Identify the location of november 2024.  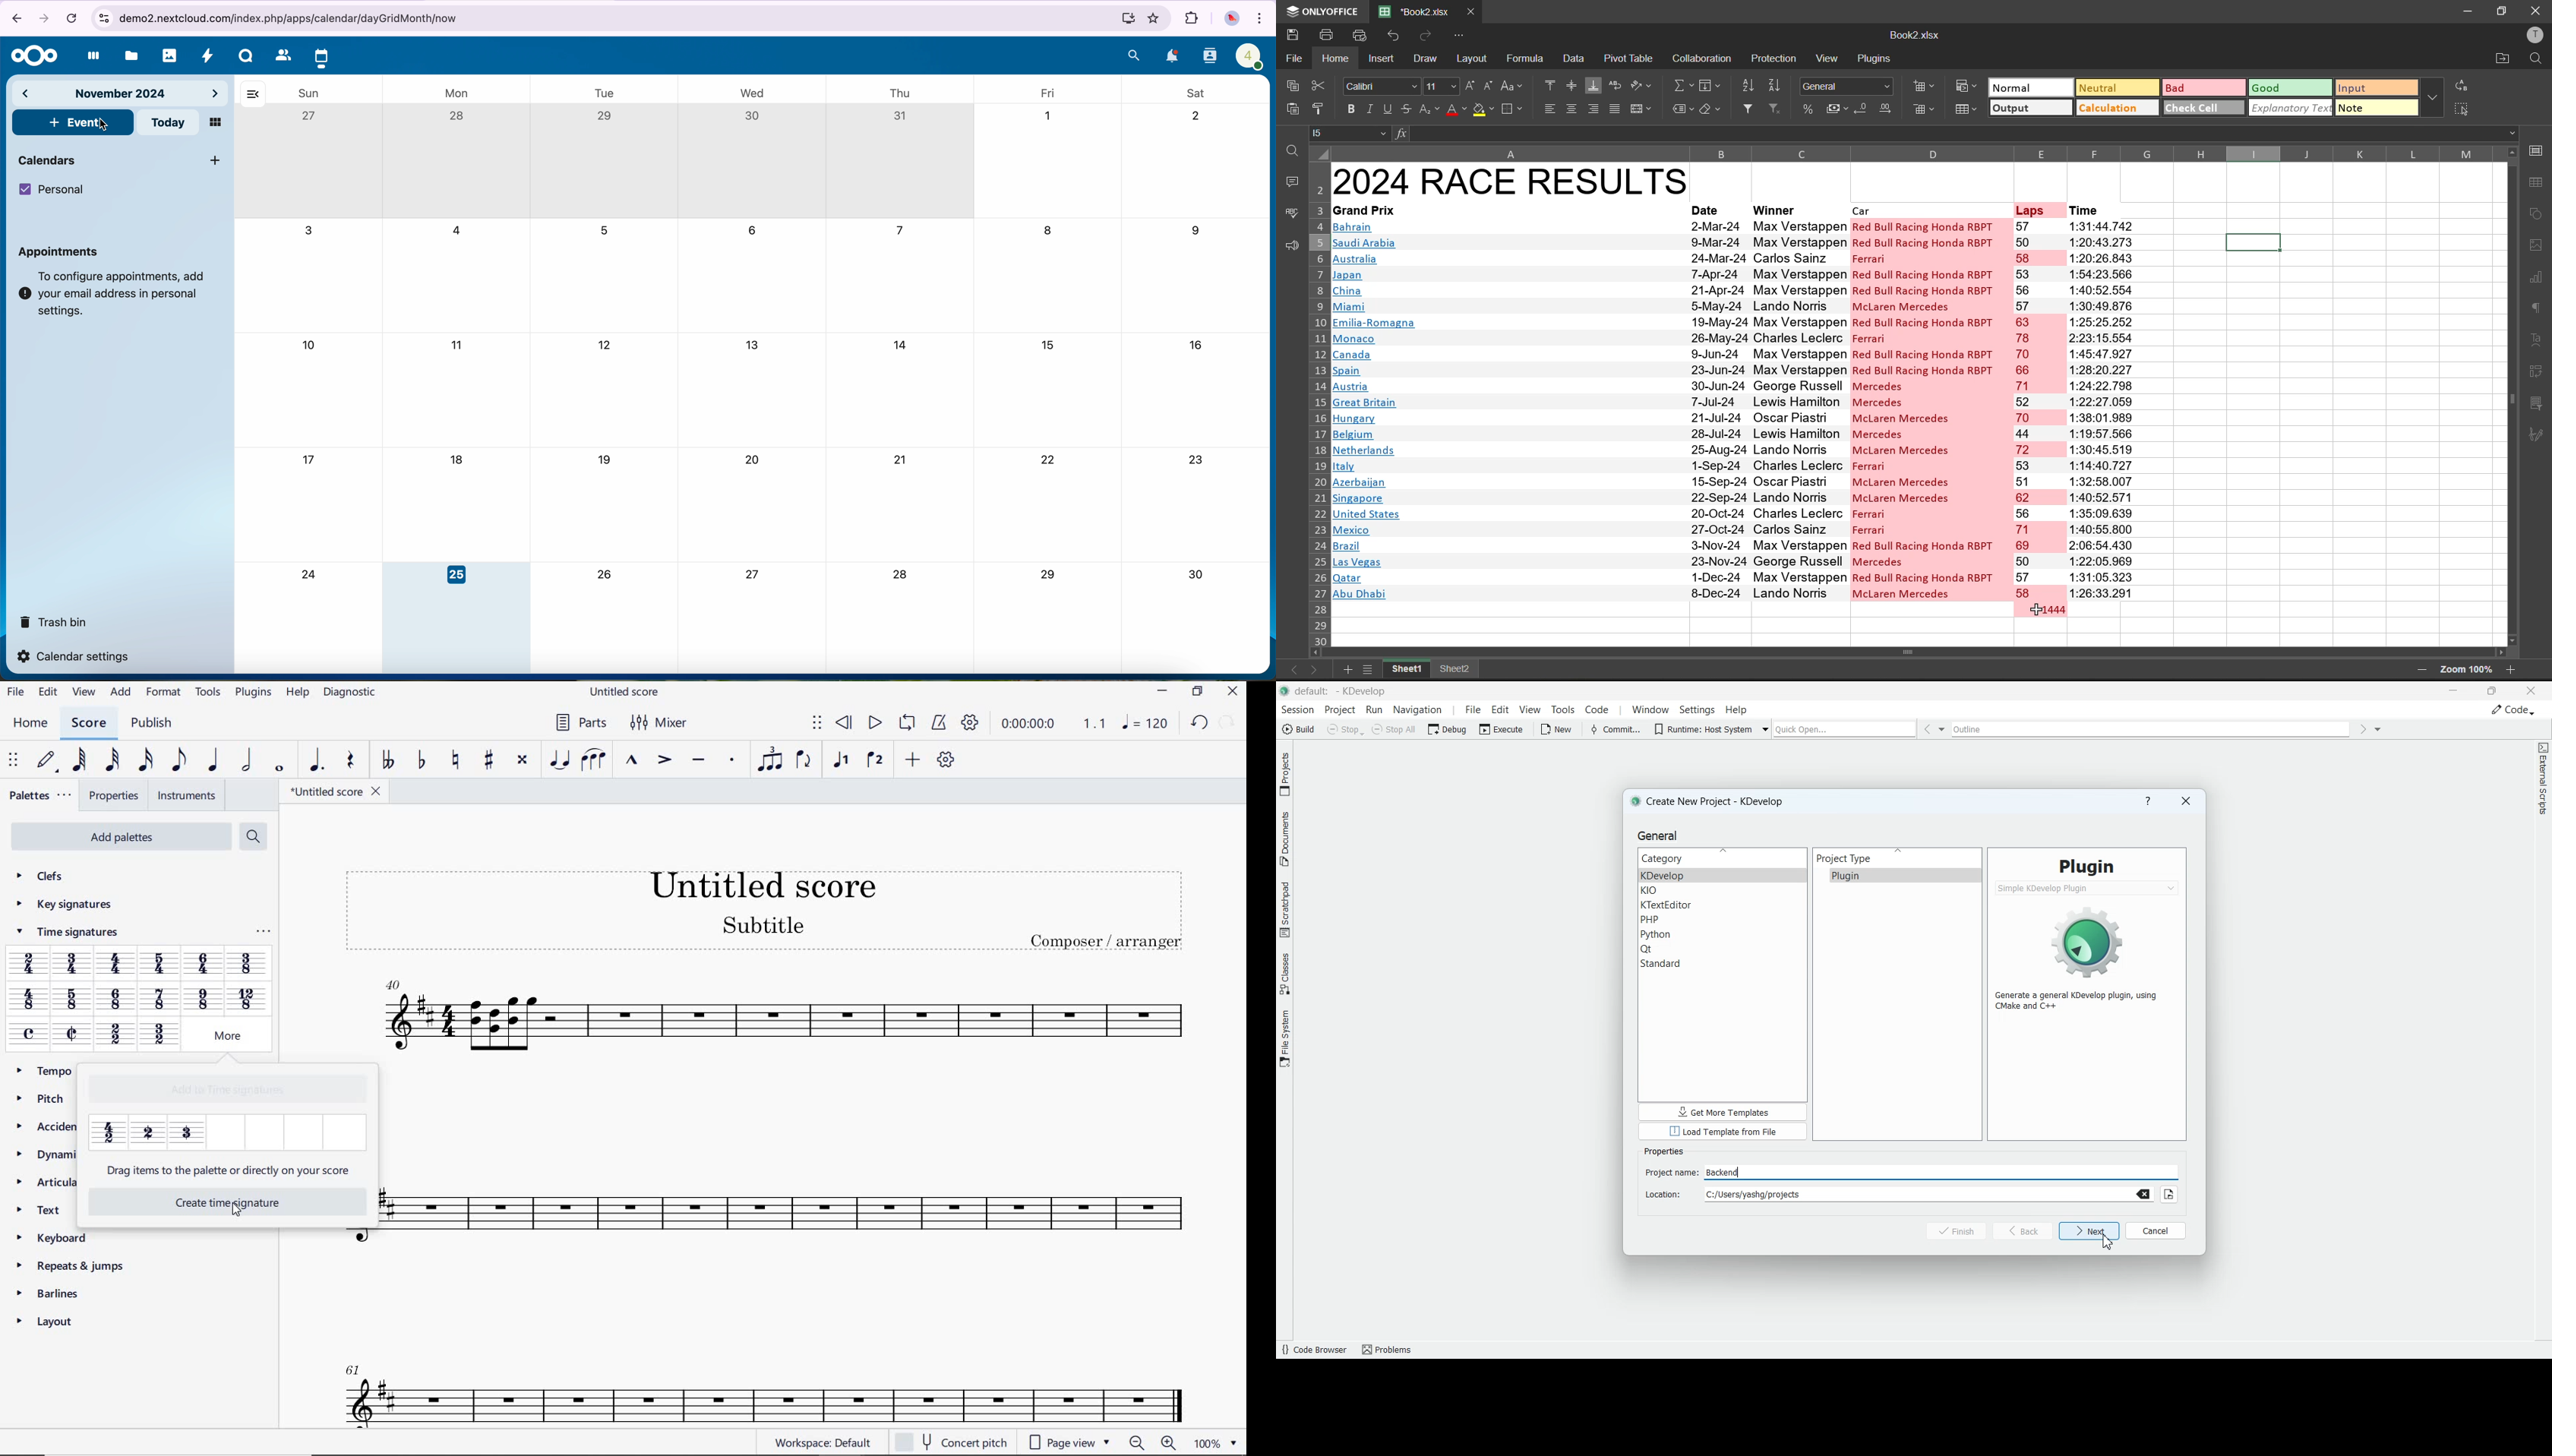
(120, 95).